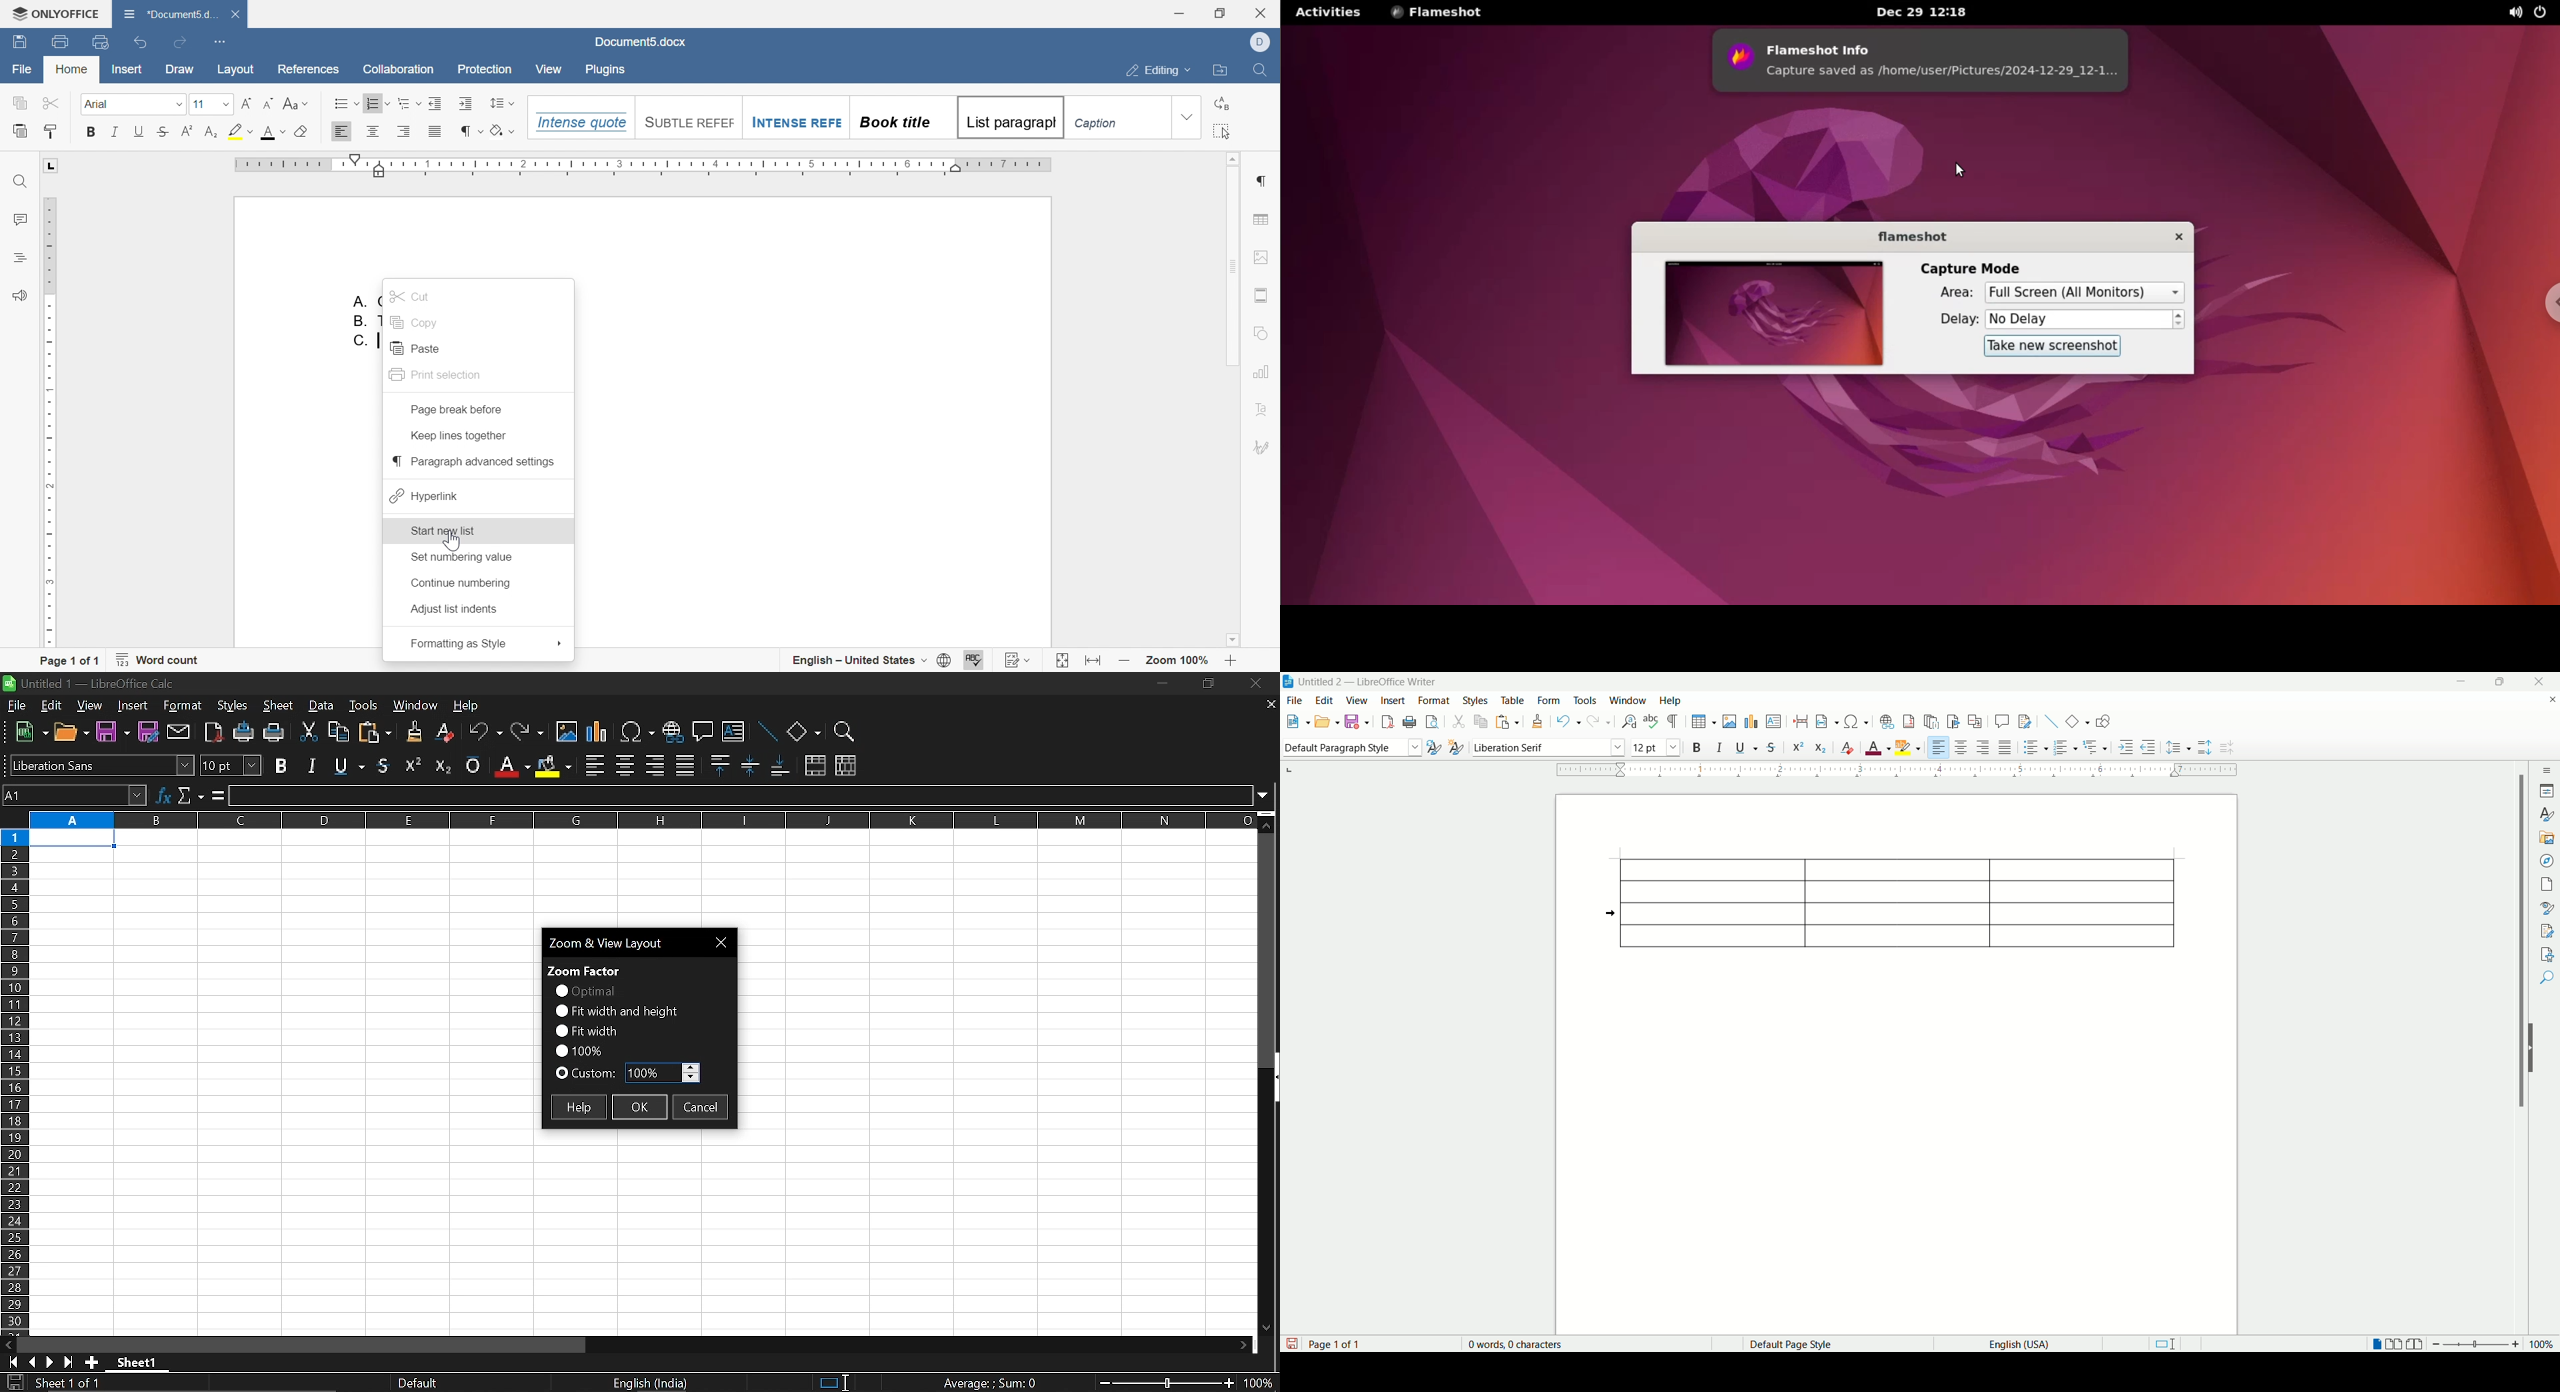 This screenshot has width=2576, height=1400. Describe the element at coordinates (1598, 722) in the screenshot. I see `redo` at that location.